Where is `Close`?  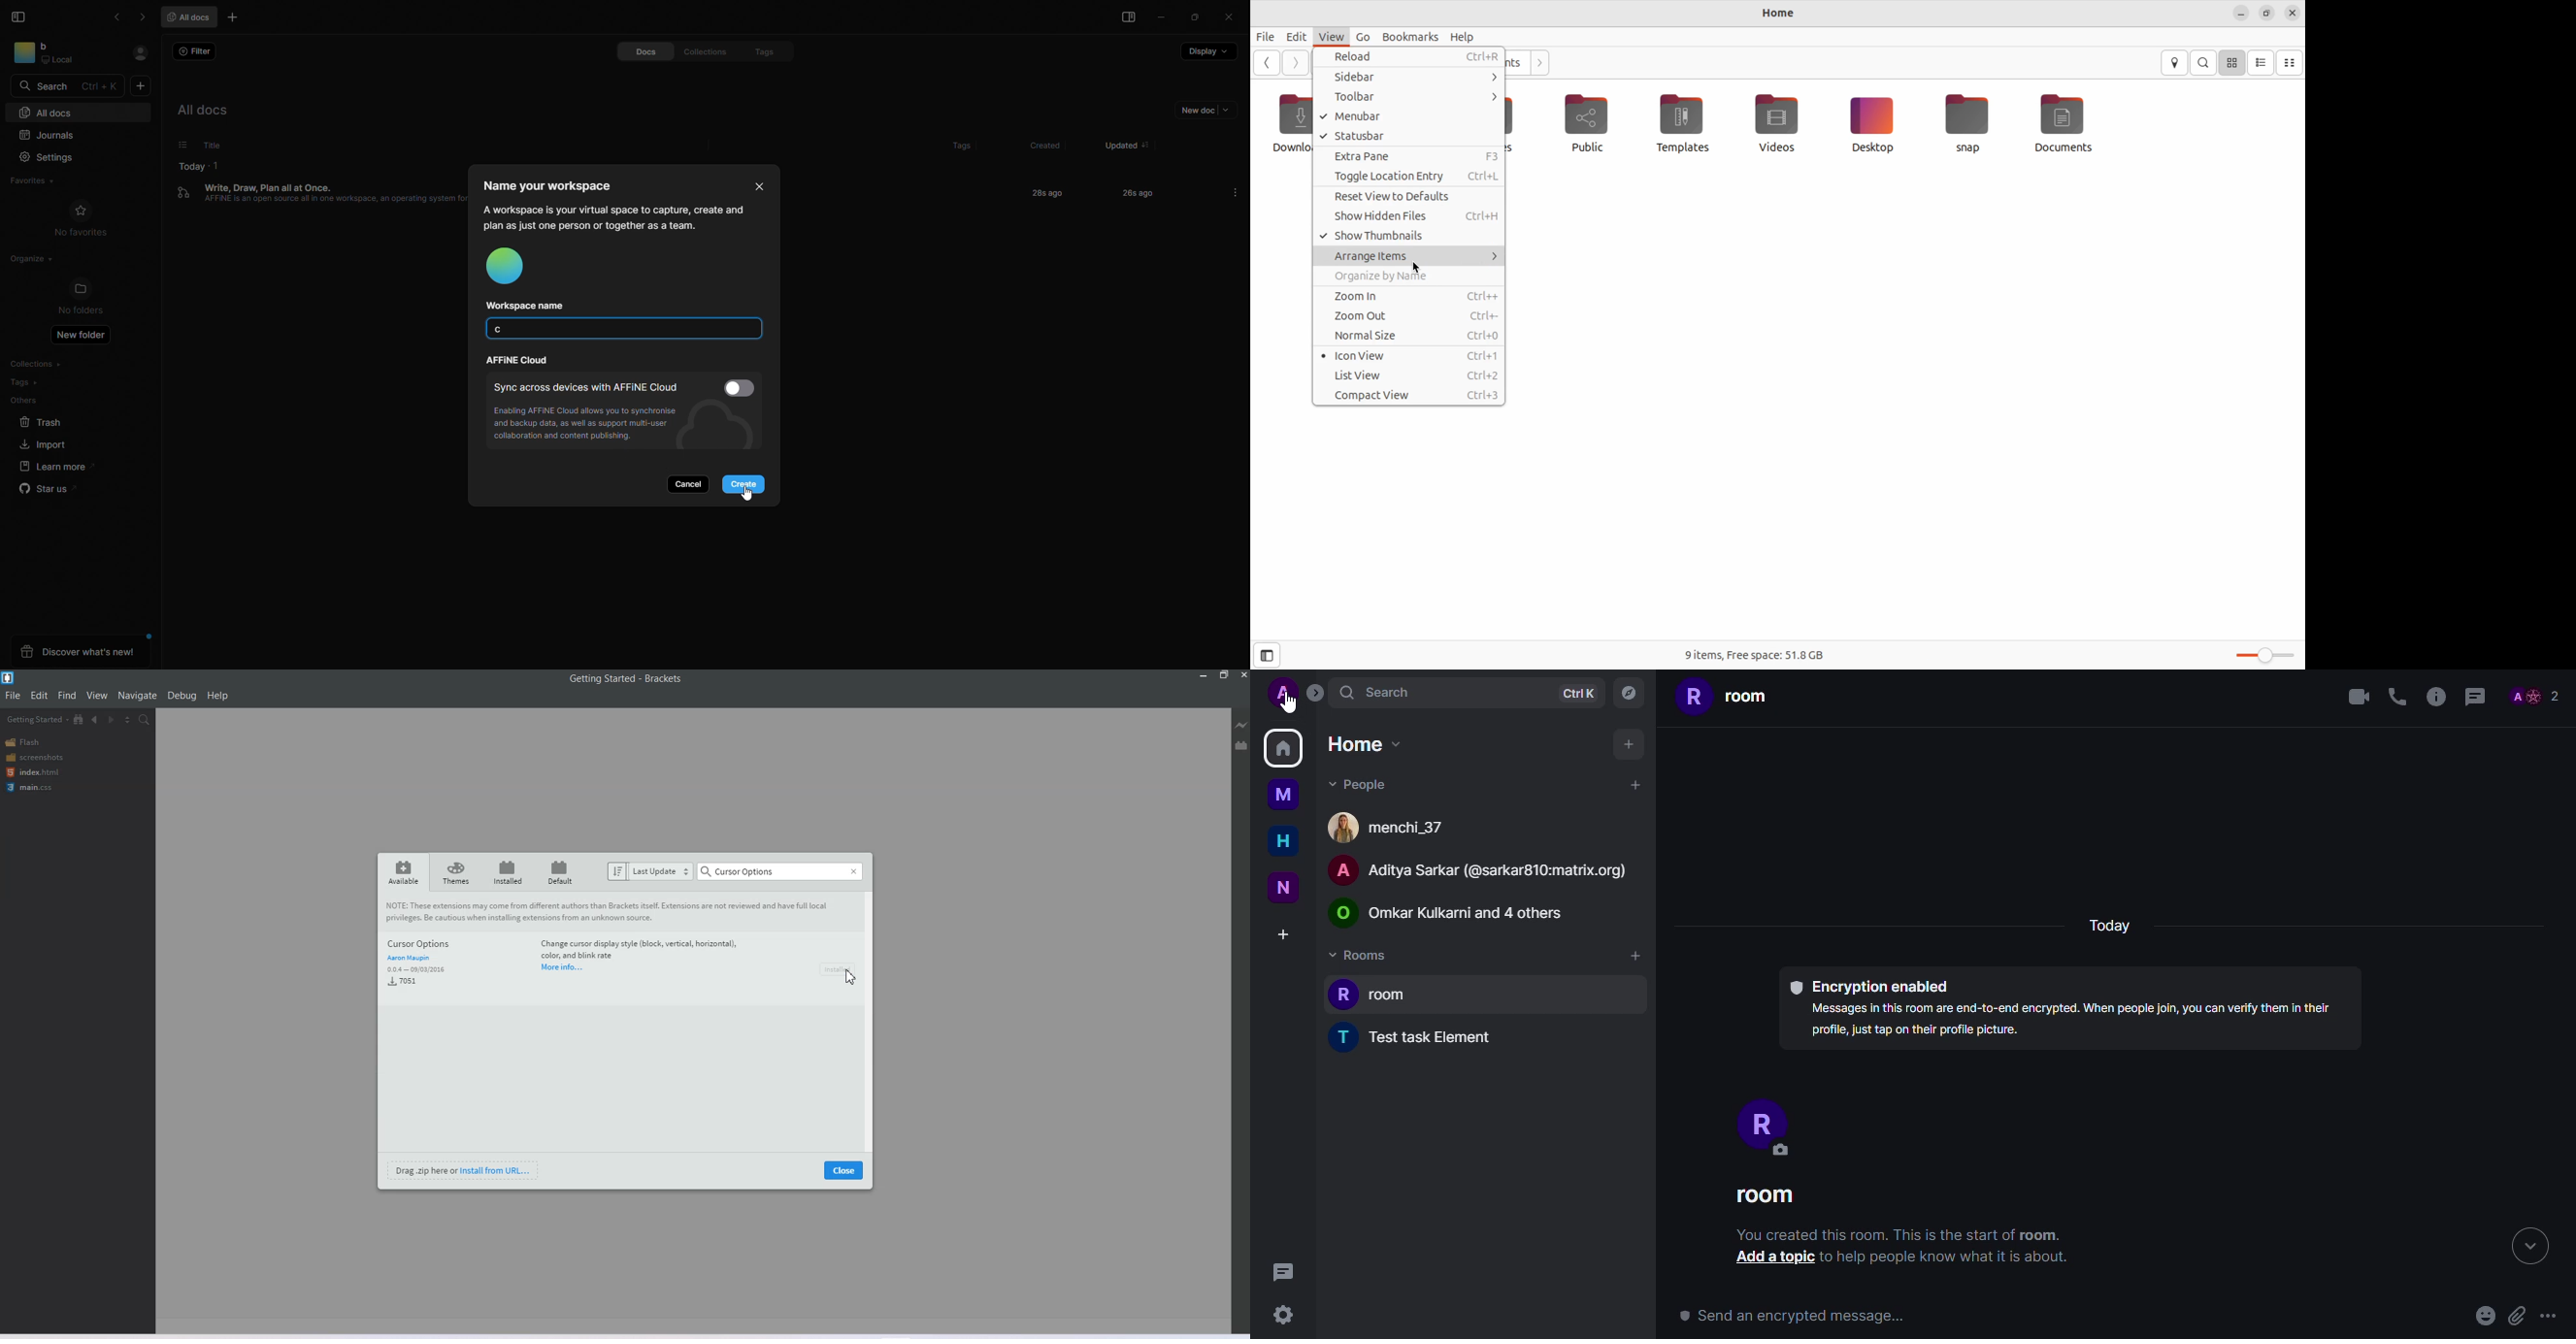 Close is located at coordinates (1243, 675).